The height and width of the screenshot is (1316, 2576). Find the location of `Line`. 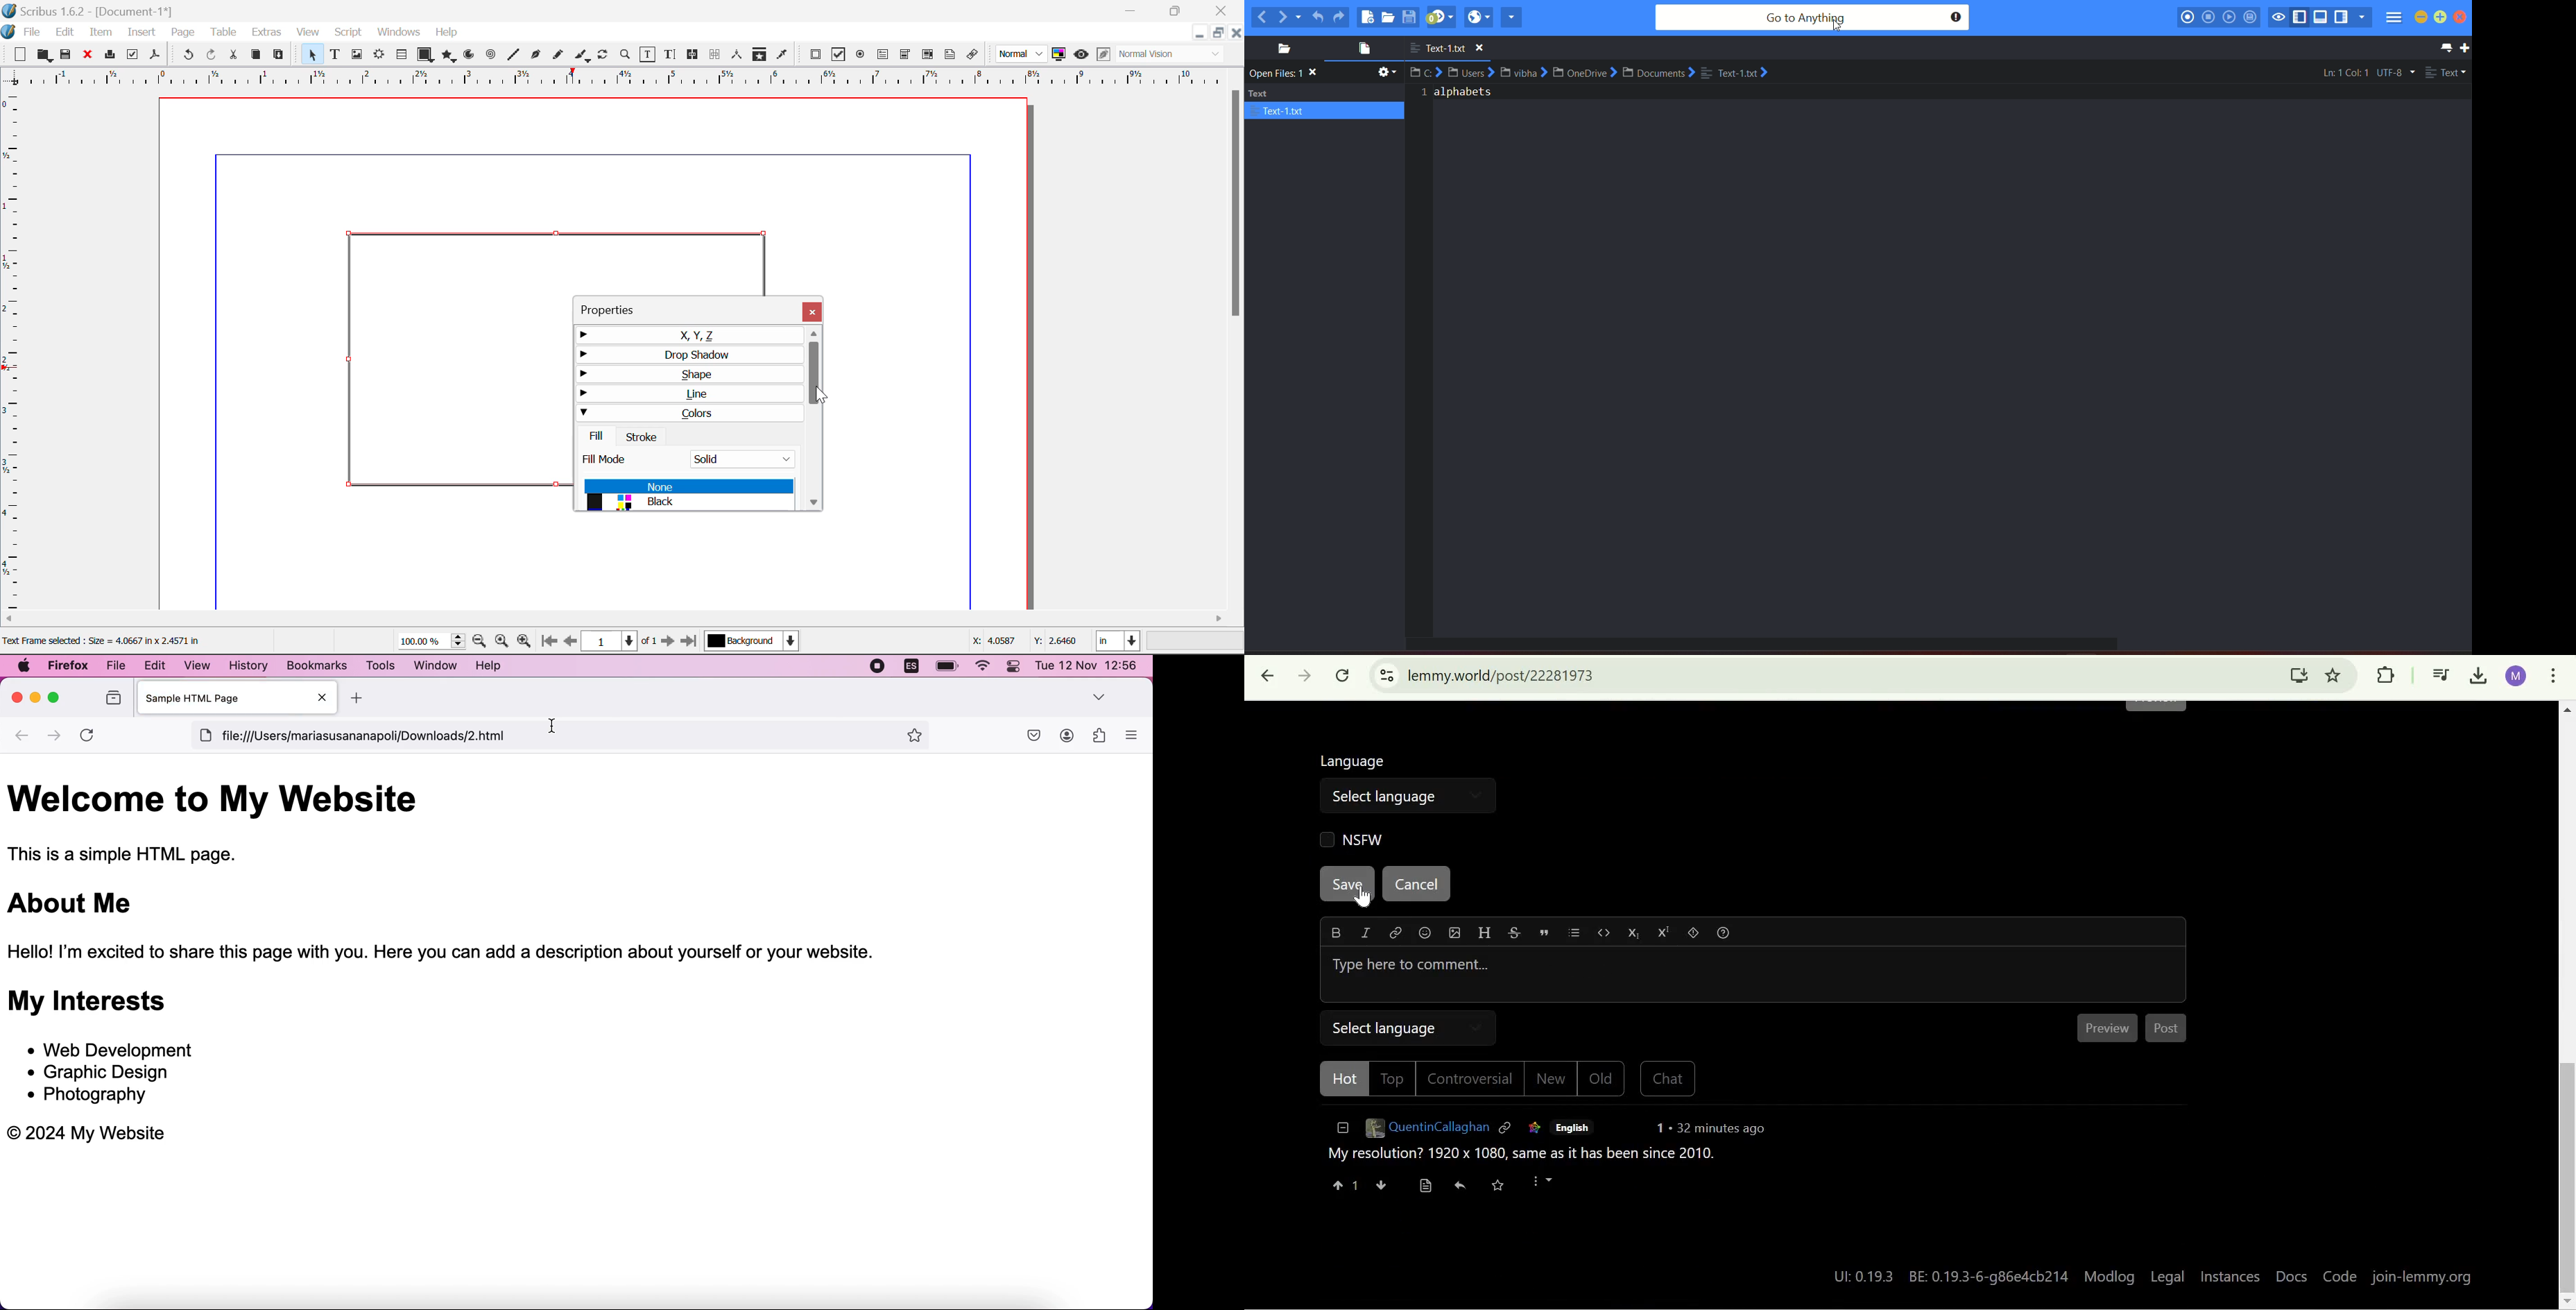

Line is located at coordinates (690, 394).